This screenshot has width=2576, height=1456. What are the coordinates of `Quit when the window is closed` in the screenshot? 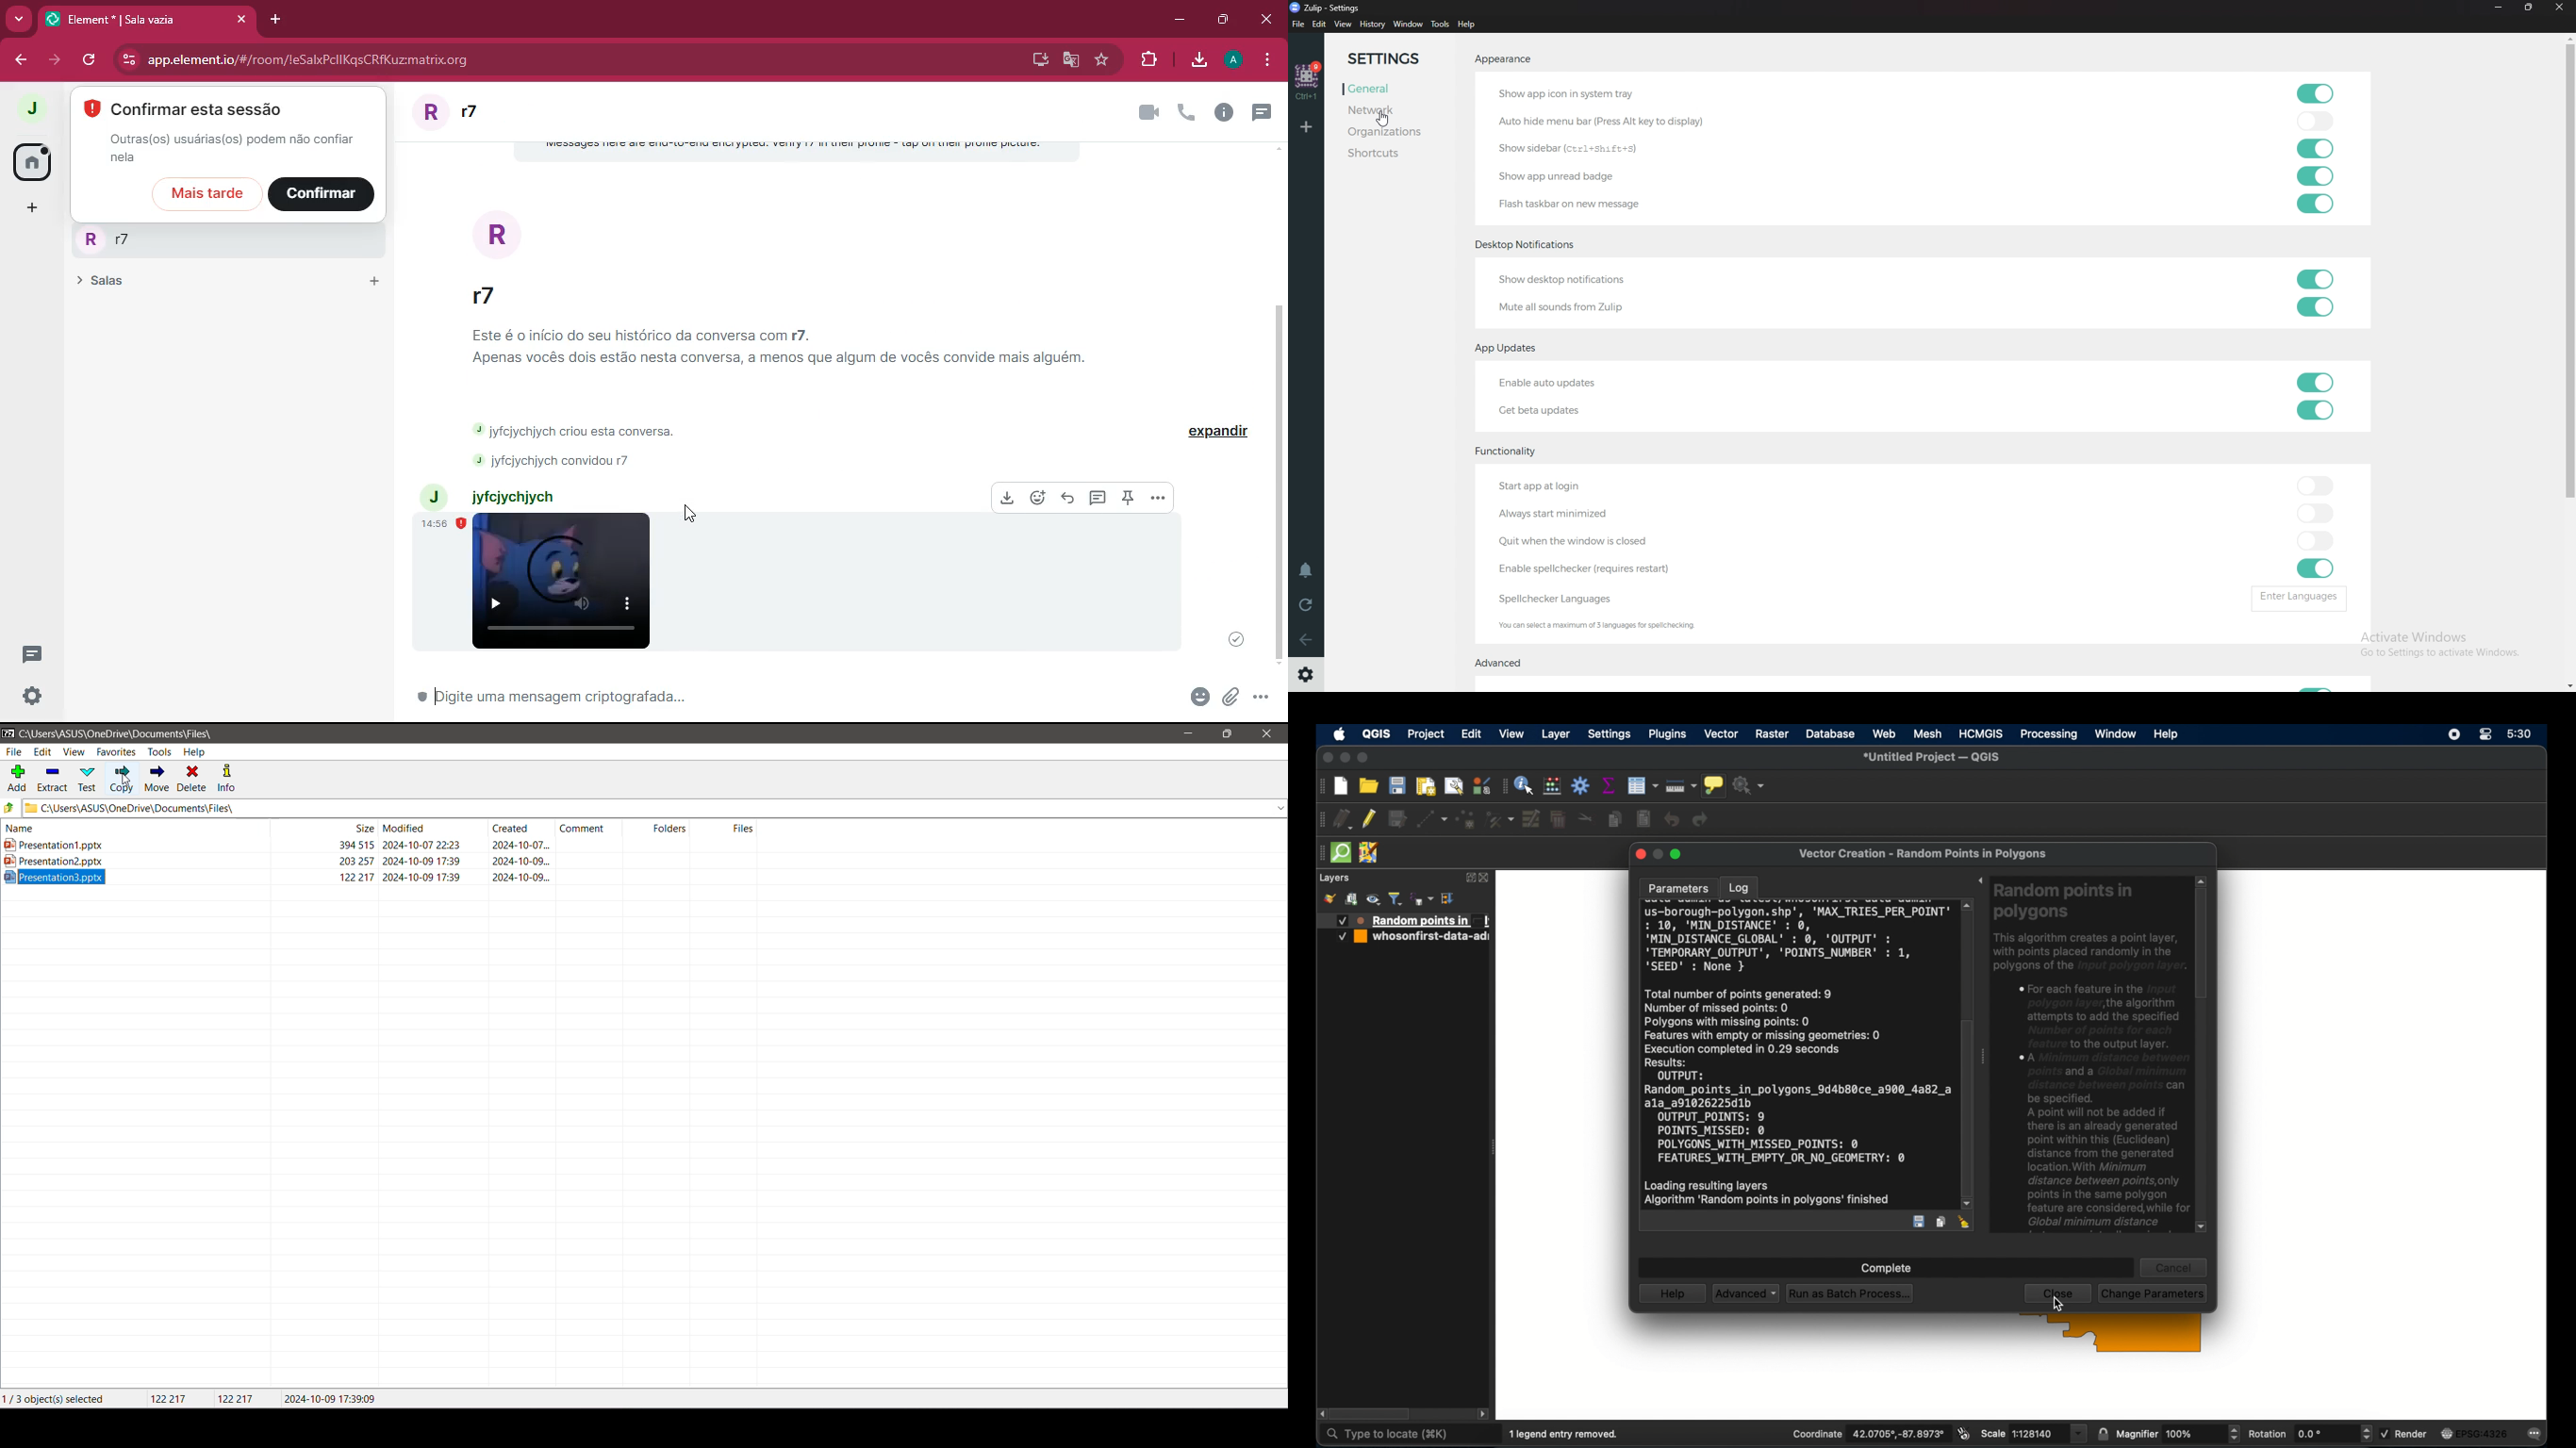 It's located at (1604, 543).